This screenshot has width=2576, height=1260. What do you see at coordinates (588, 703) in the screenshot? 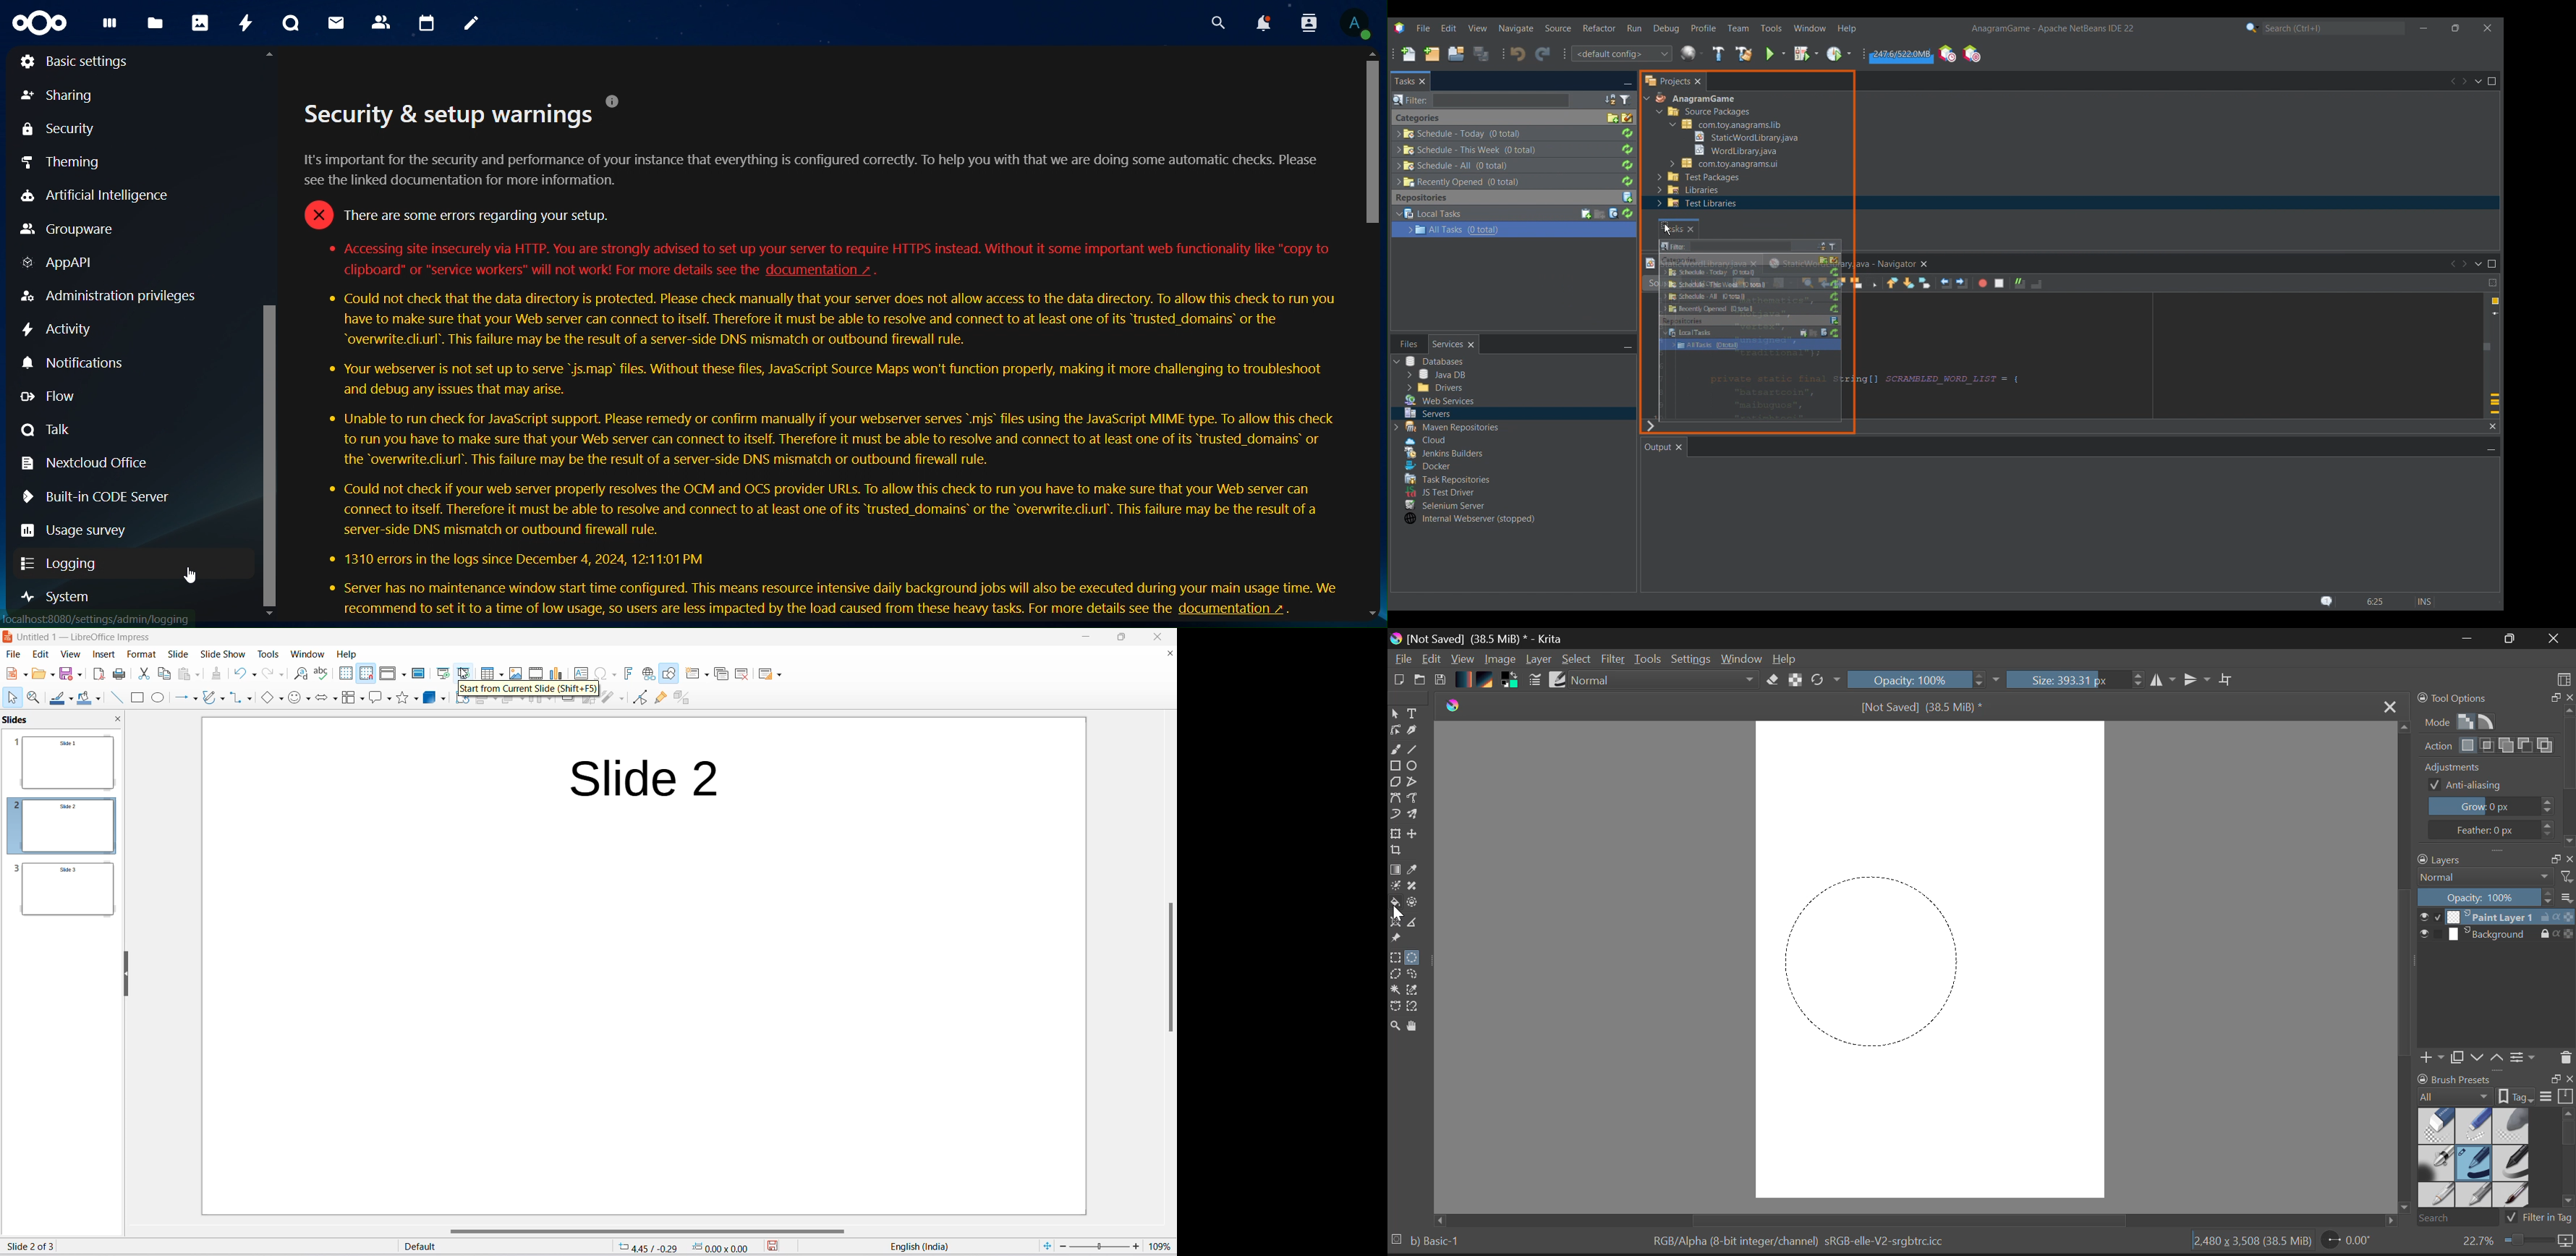
I see `crop an image` at bounding box center [588, 703].